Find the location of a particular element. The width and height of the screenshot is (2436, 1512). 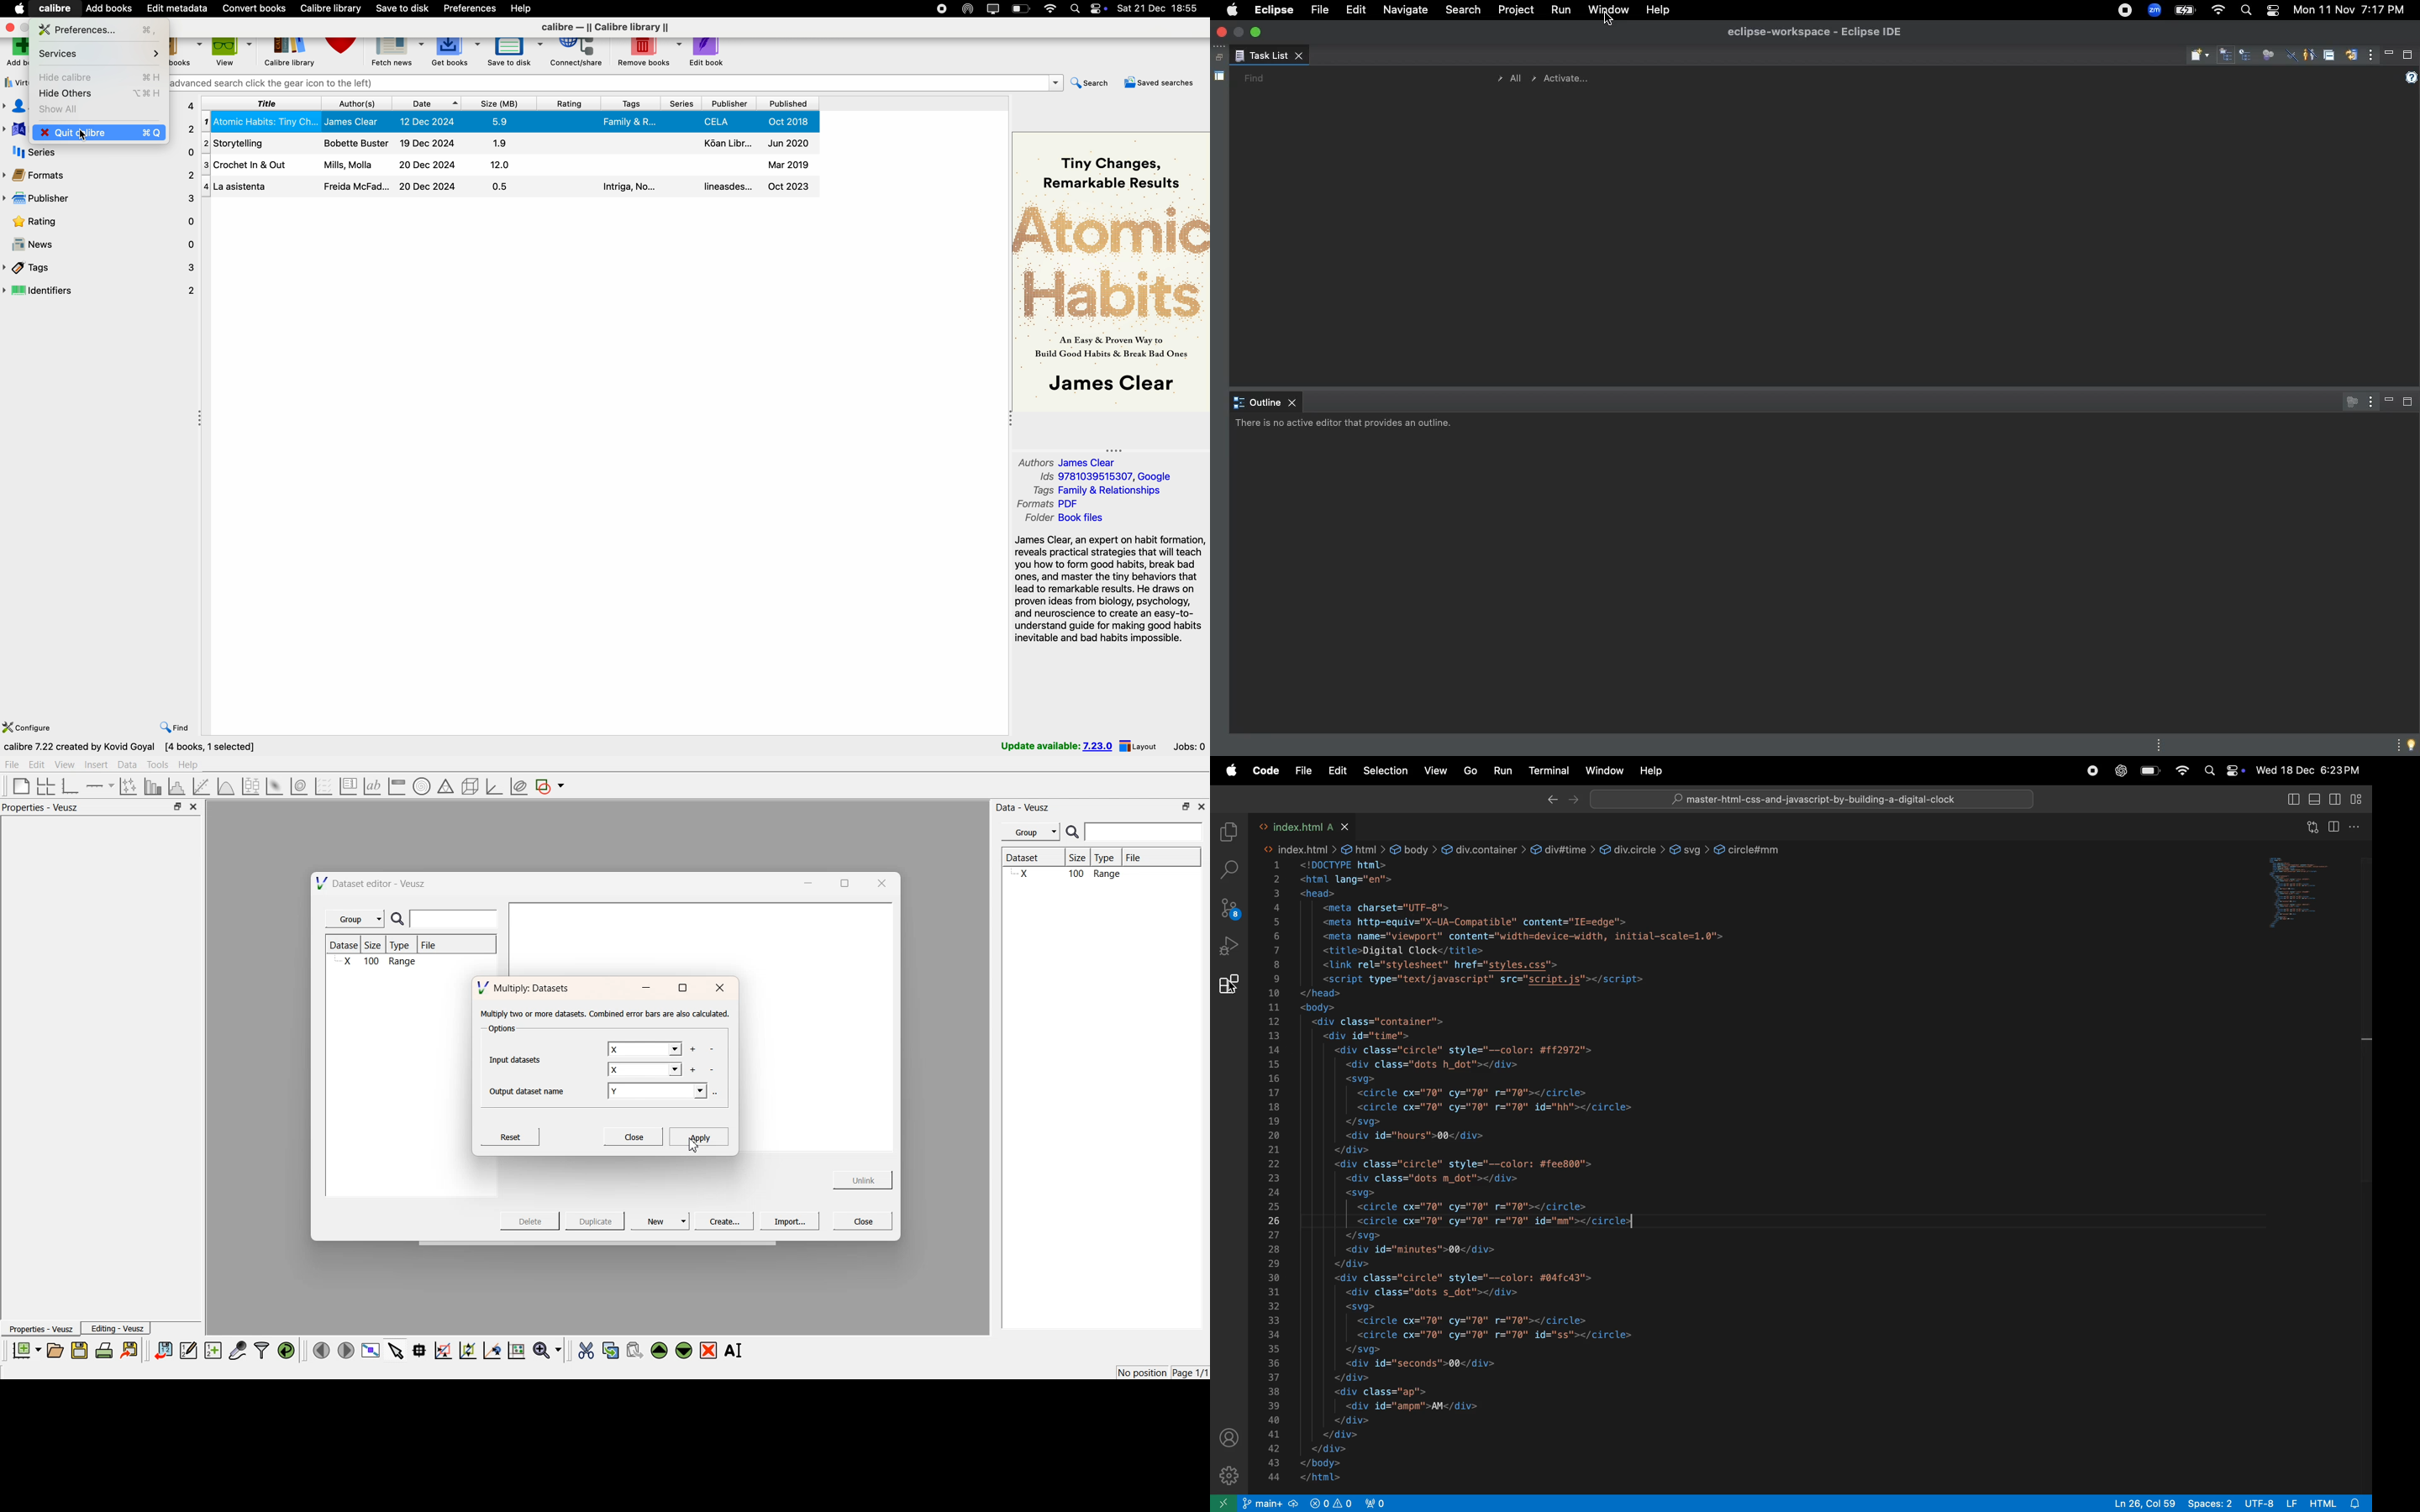

data is located at coordinates (131, 748).